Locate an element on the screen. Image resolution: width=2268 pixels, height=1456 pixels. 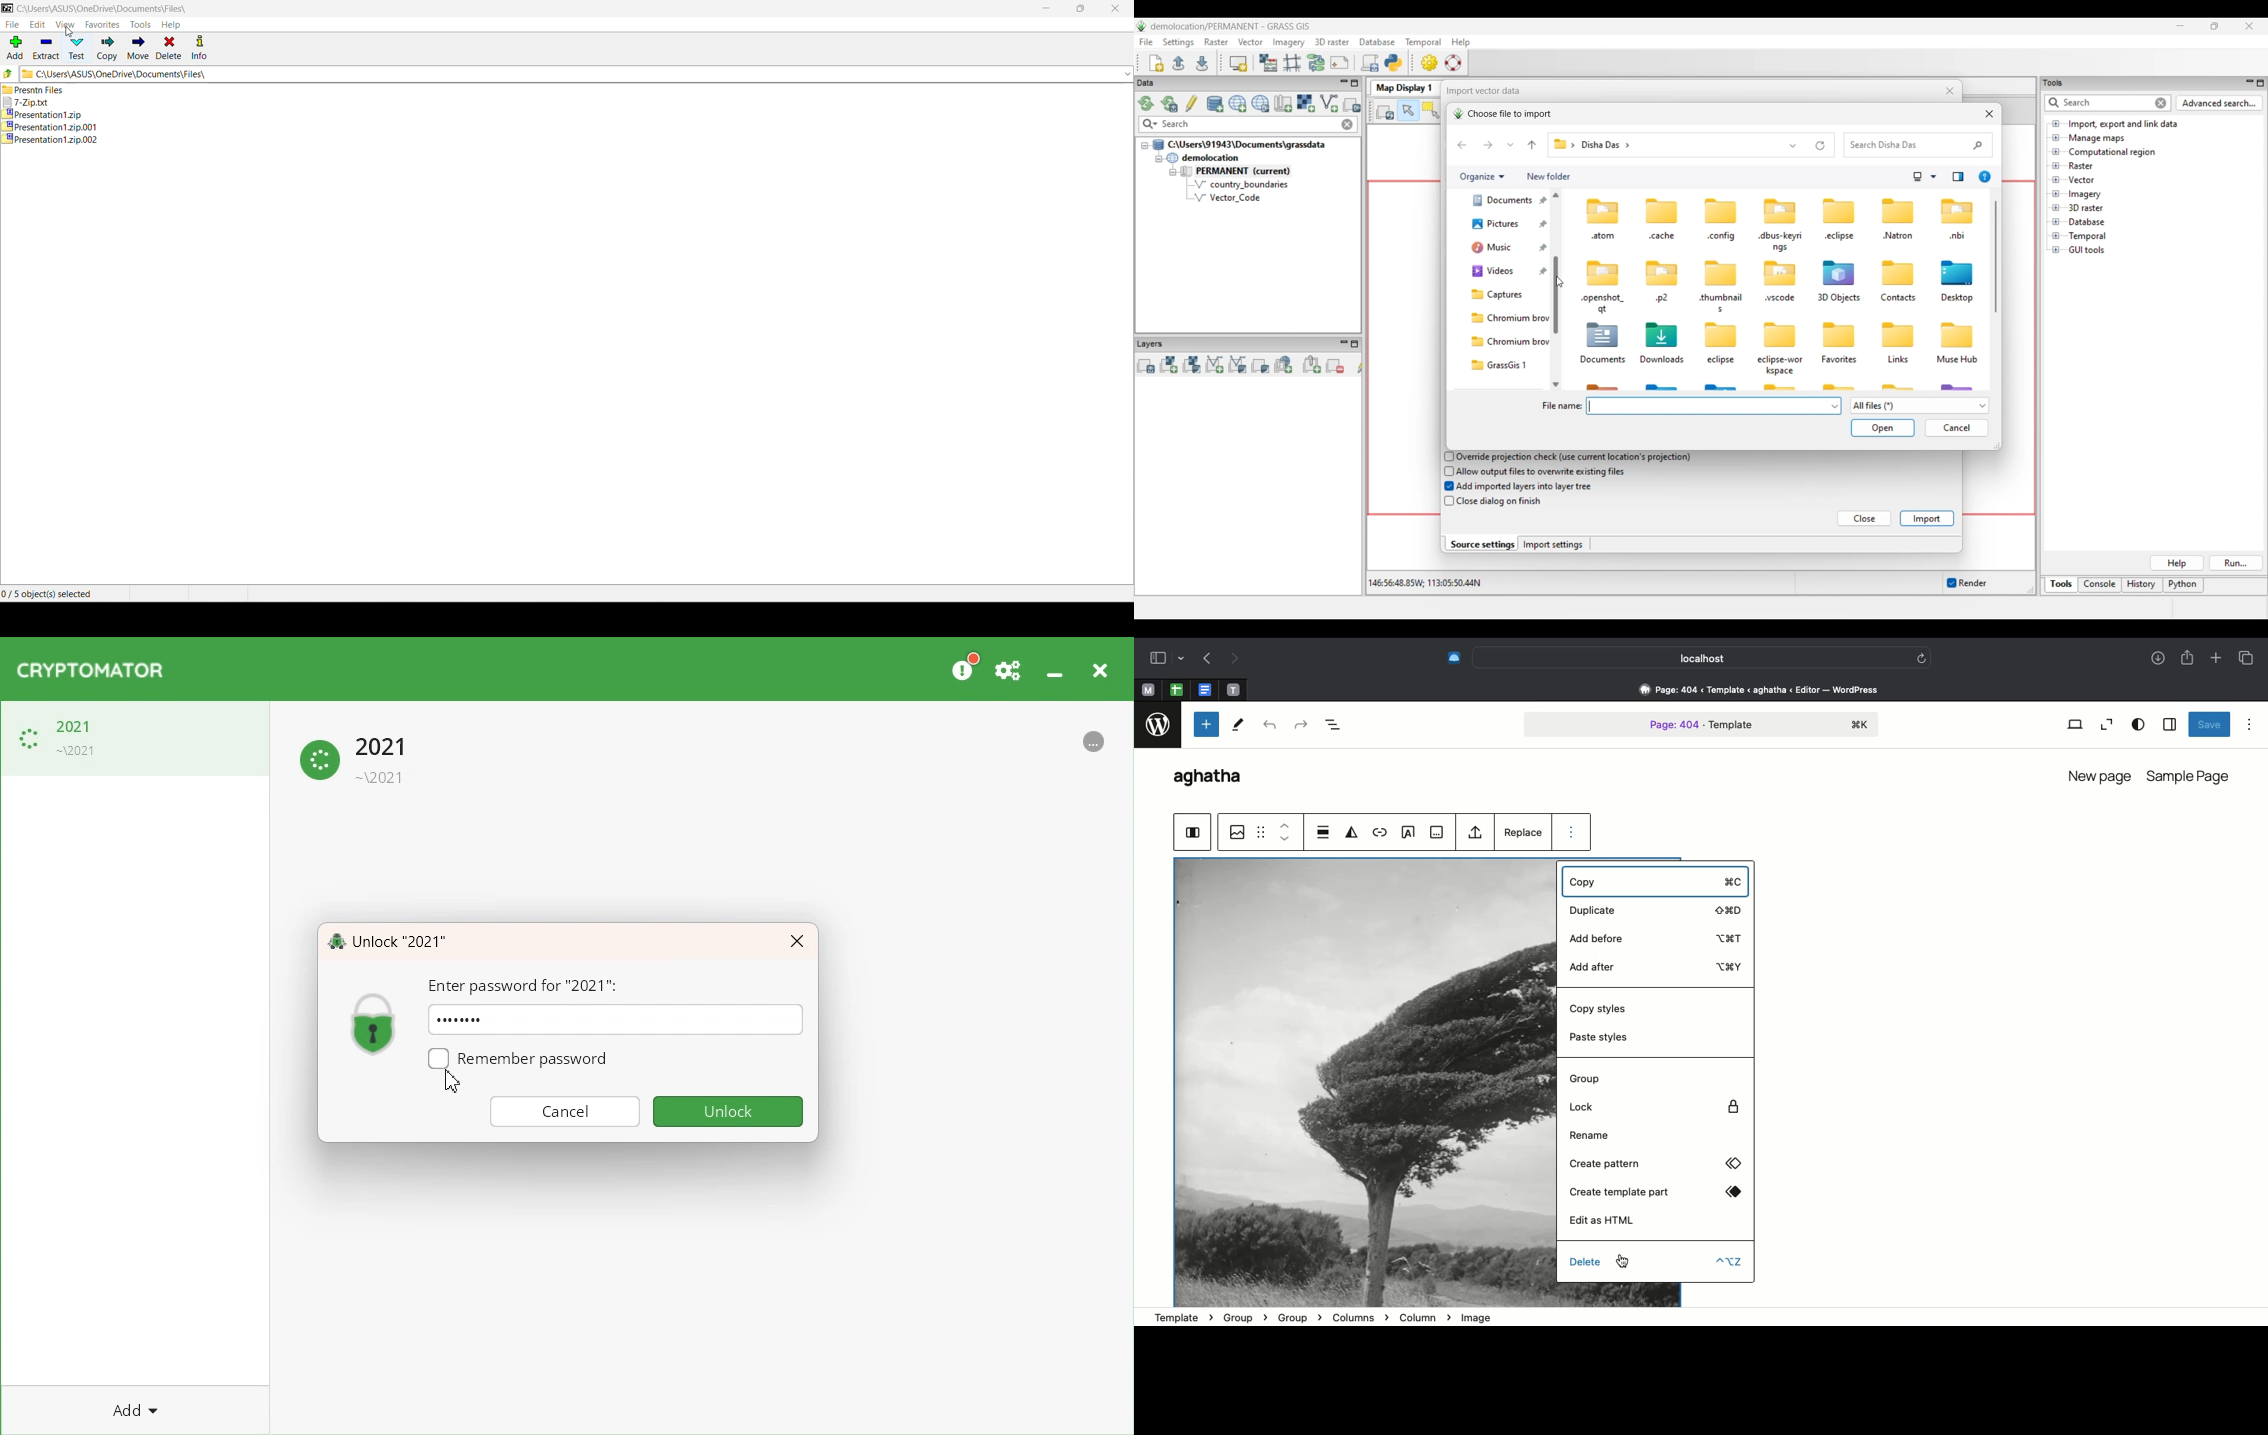
Redo is located at coordinates (1232, 659).